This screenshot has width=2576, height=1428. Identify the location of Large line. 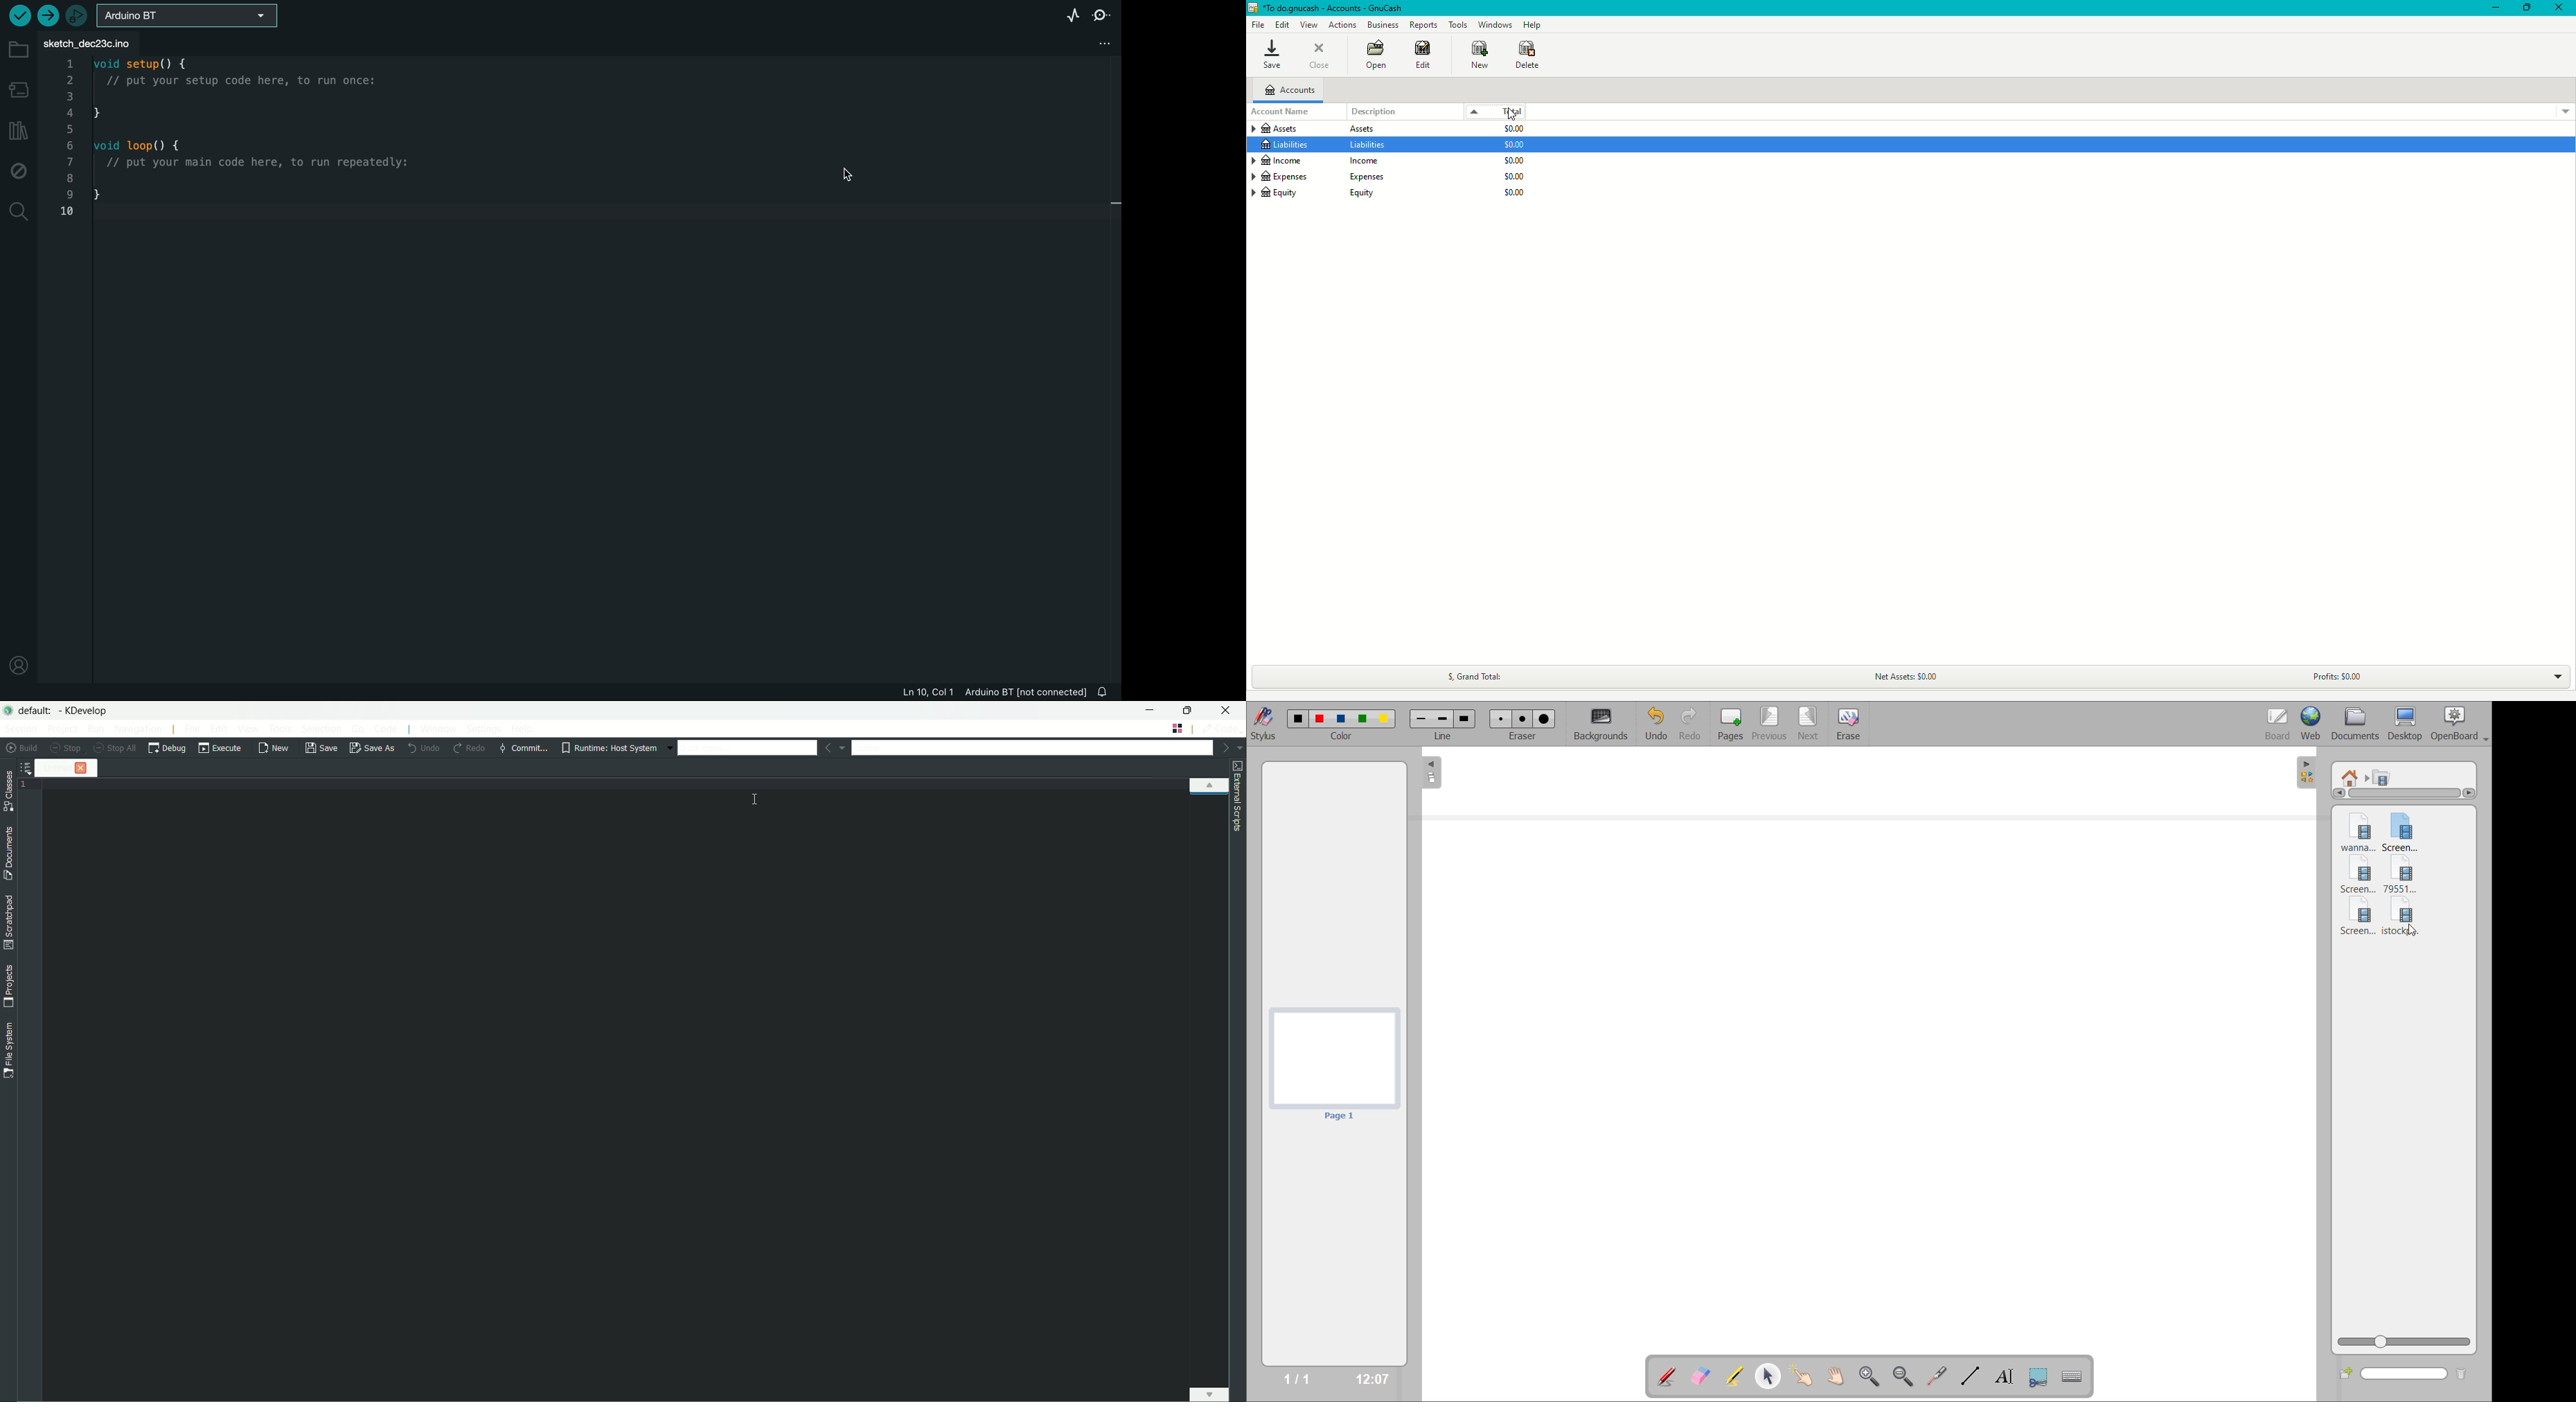
(1465, 719).